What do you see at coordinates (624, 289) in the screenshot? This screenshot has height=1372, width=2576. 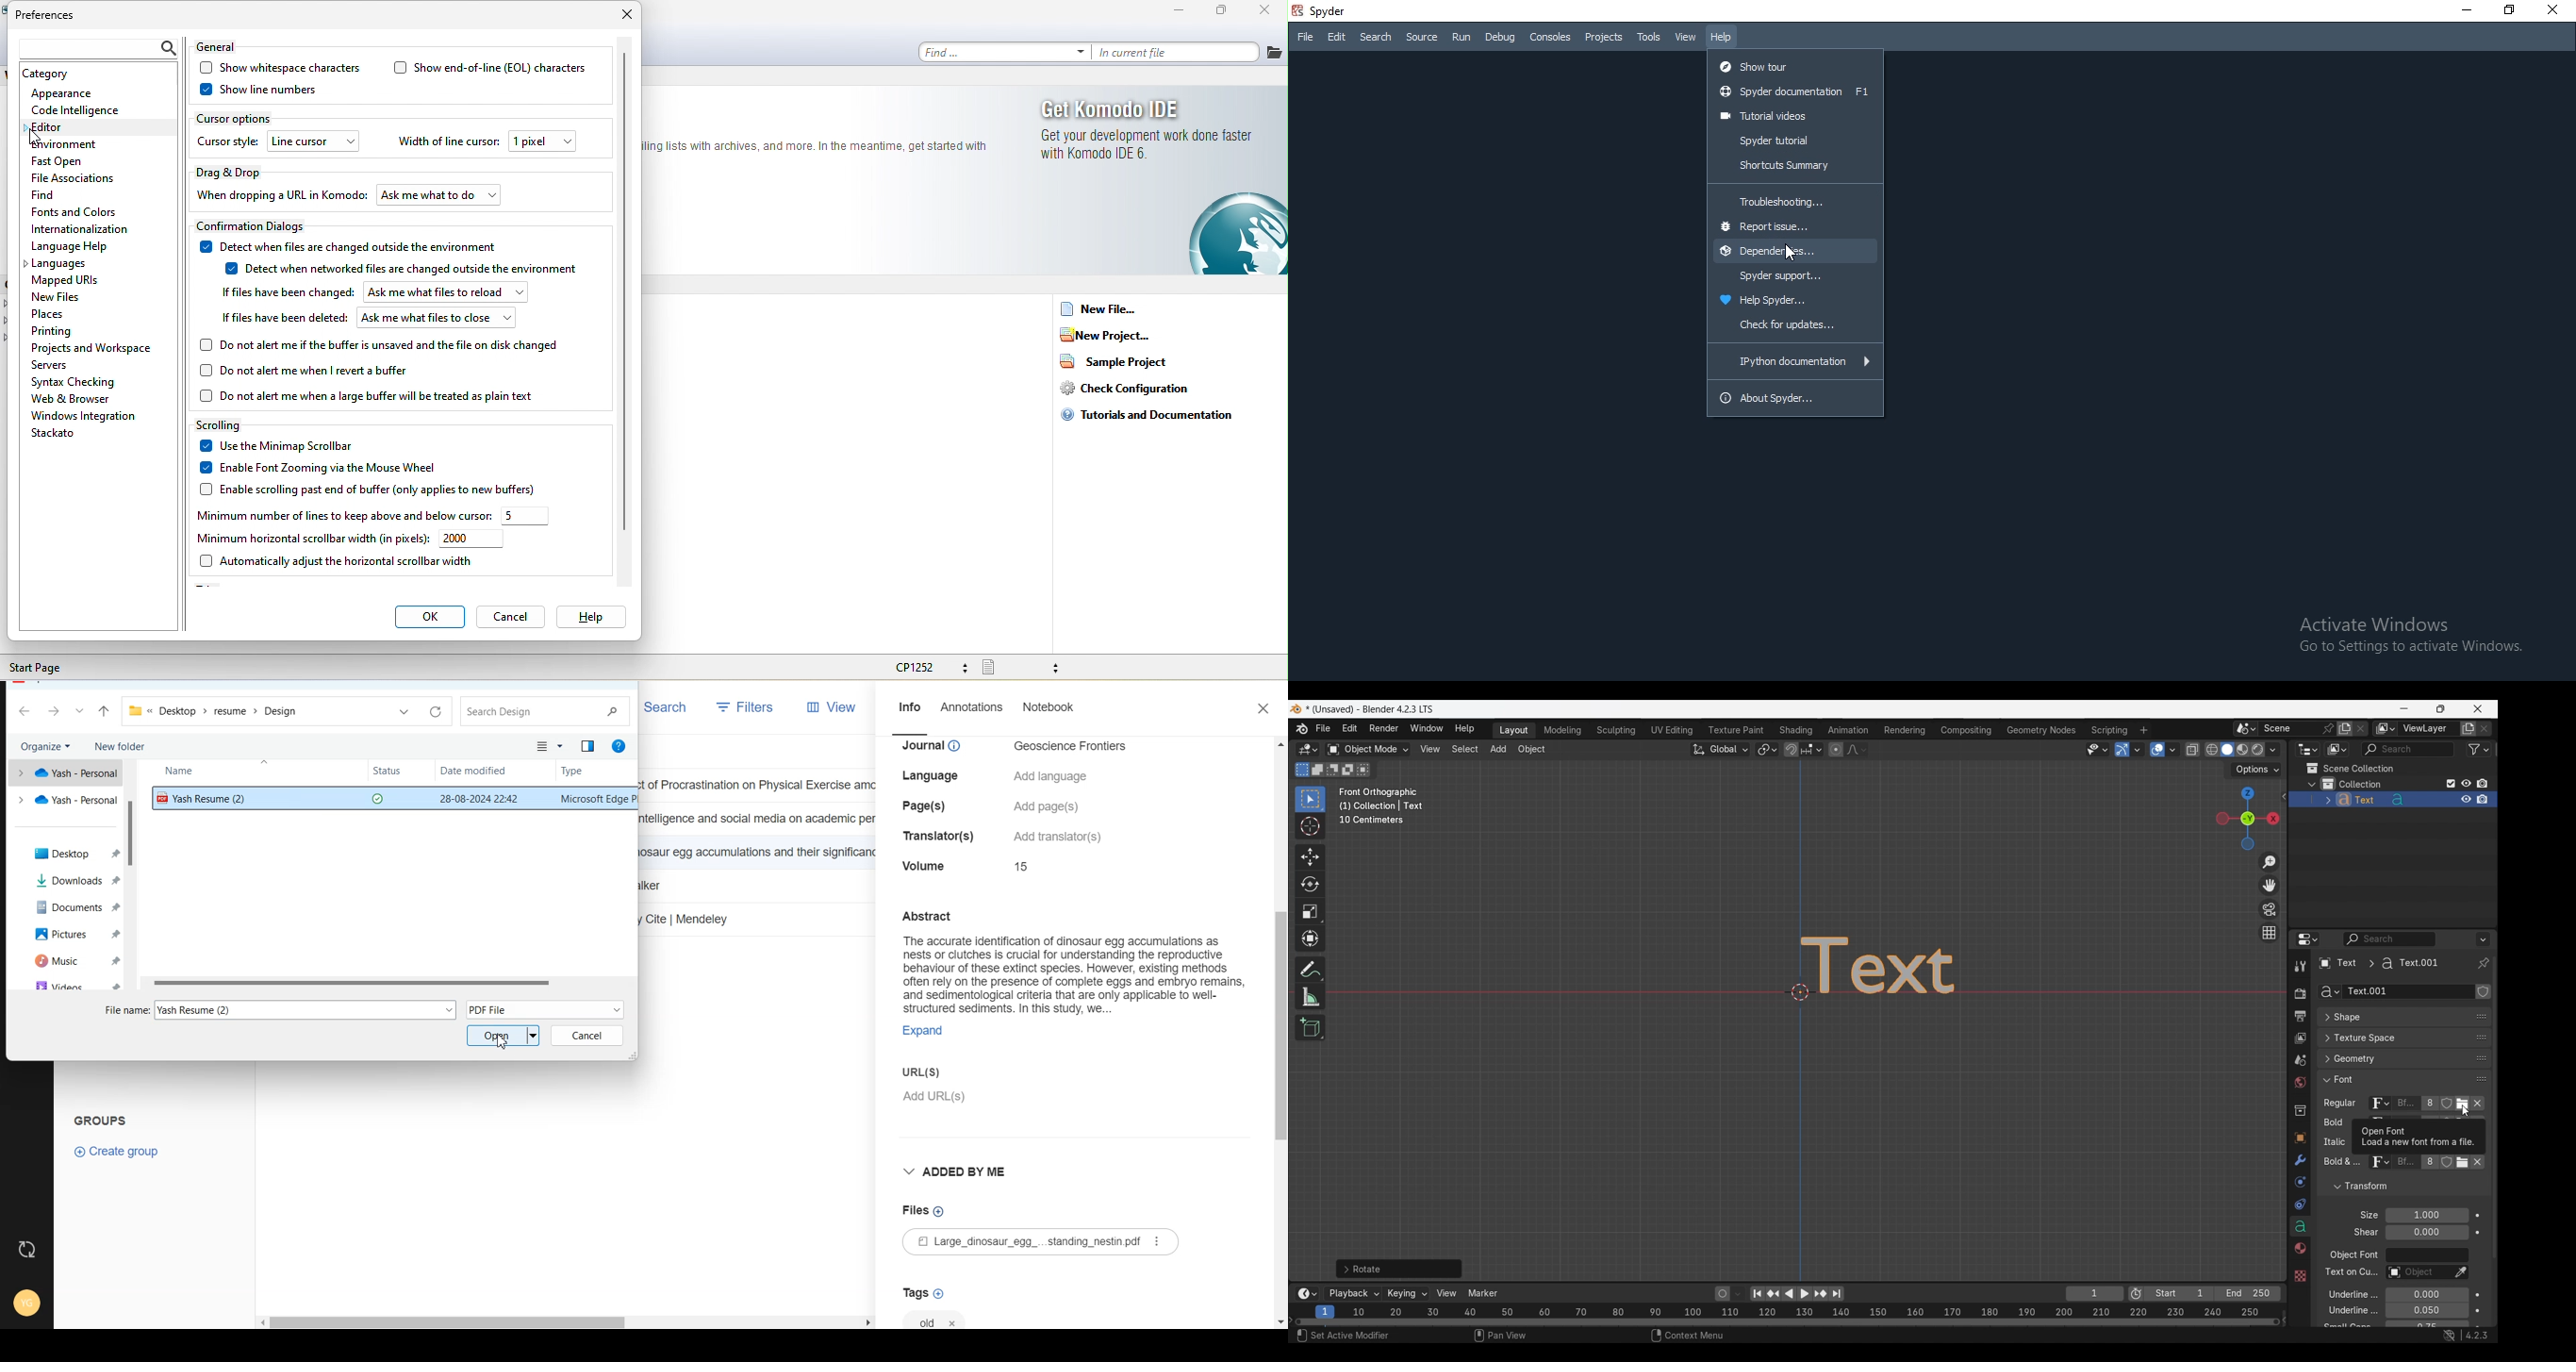 I see `vertical scroll bar` at bounding box center [624, 289].